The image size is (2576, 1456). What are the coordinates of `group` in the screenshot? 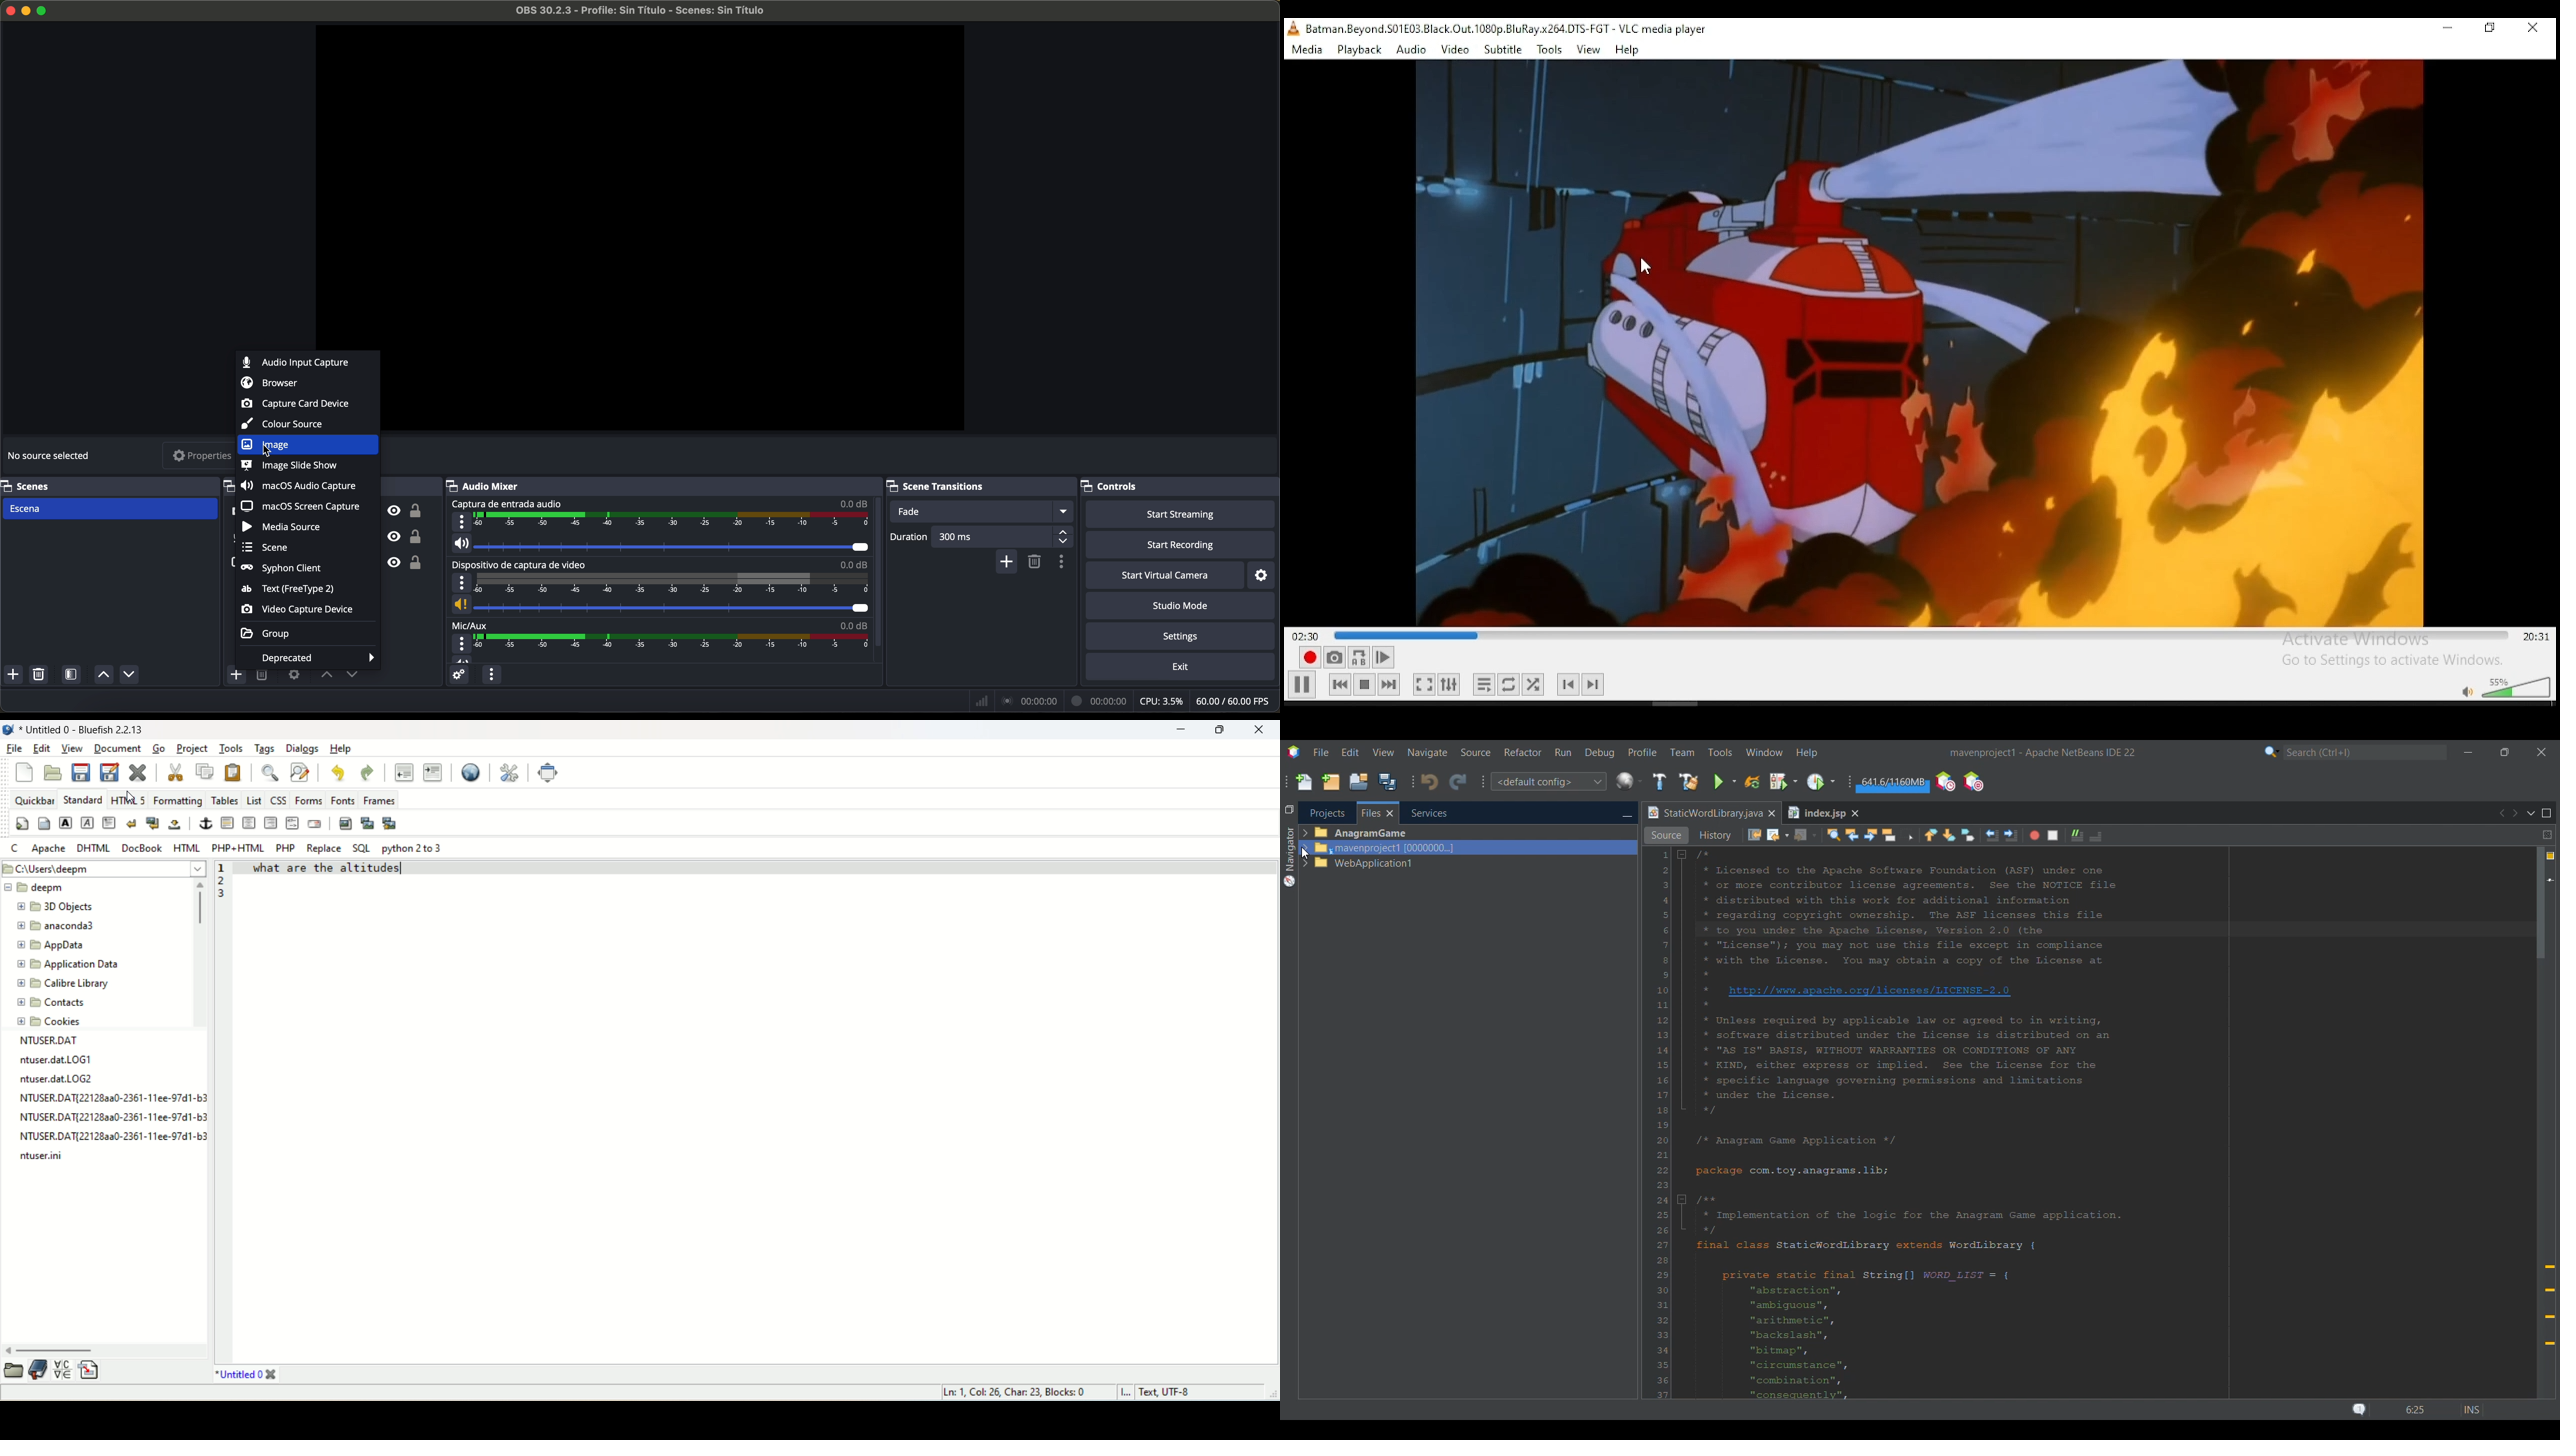 It's located at (265, 633).